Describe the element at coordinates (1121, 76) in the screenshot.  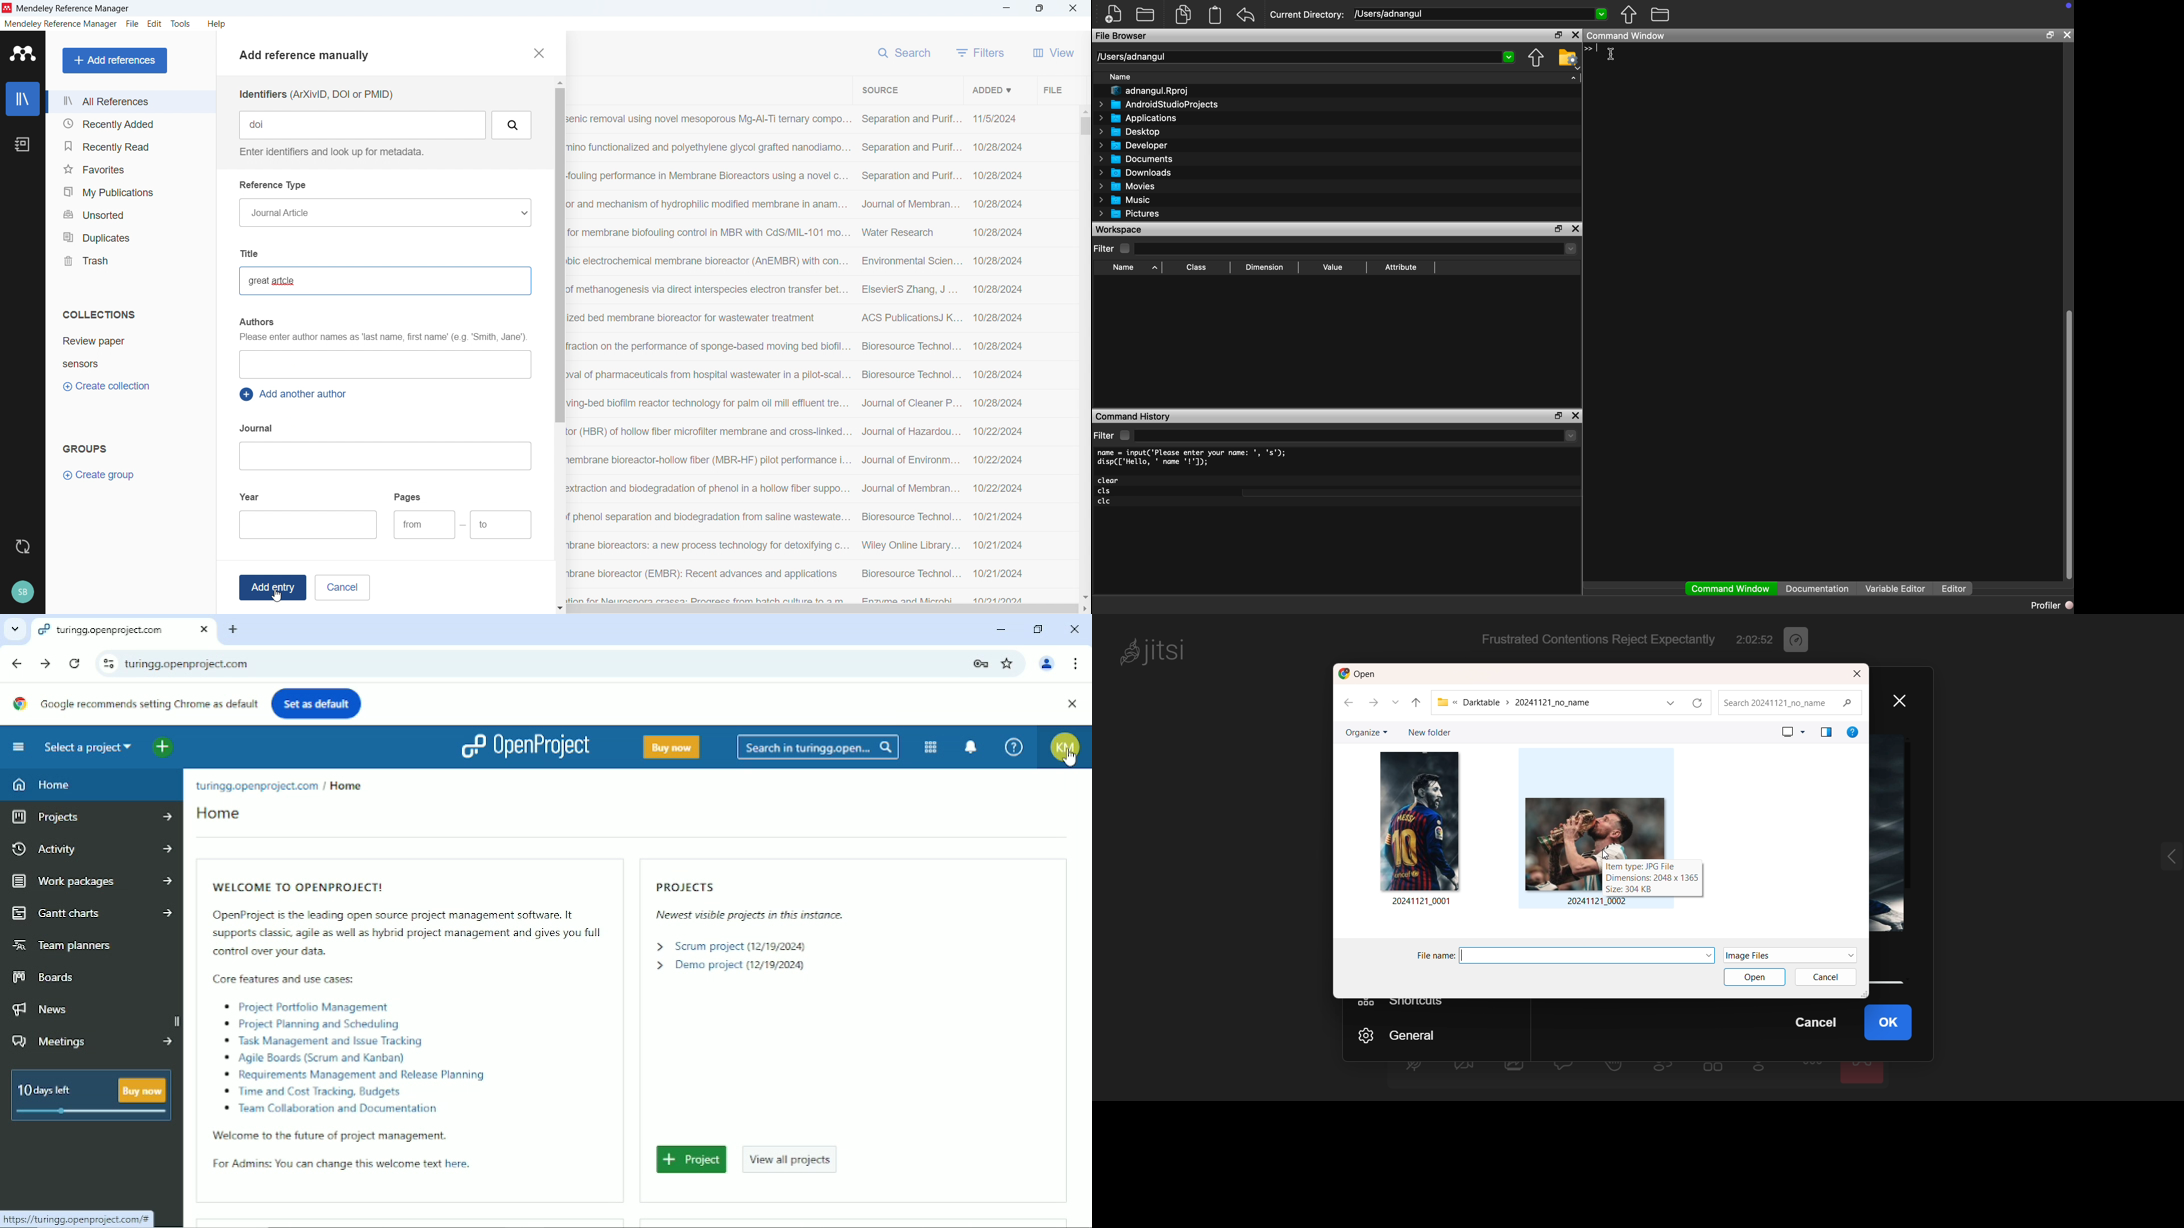
I see `Name` at that location.